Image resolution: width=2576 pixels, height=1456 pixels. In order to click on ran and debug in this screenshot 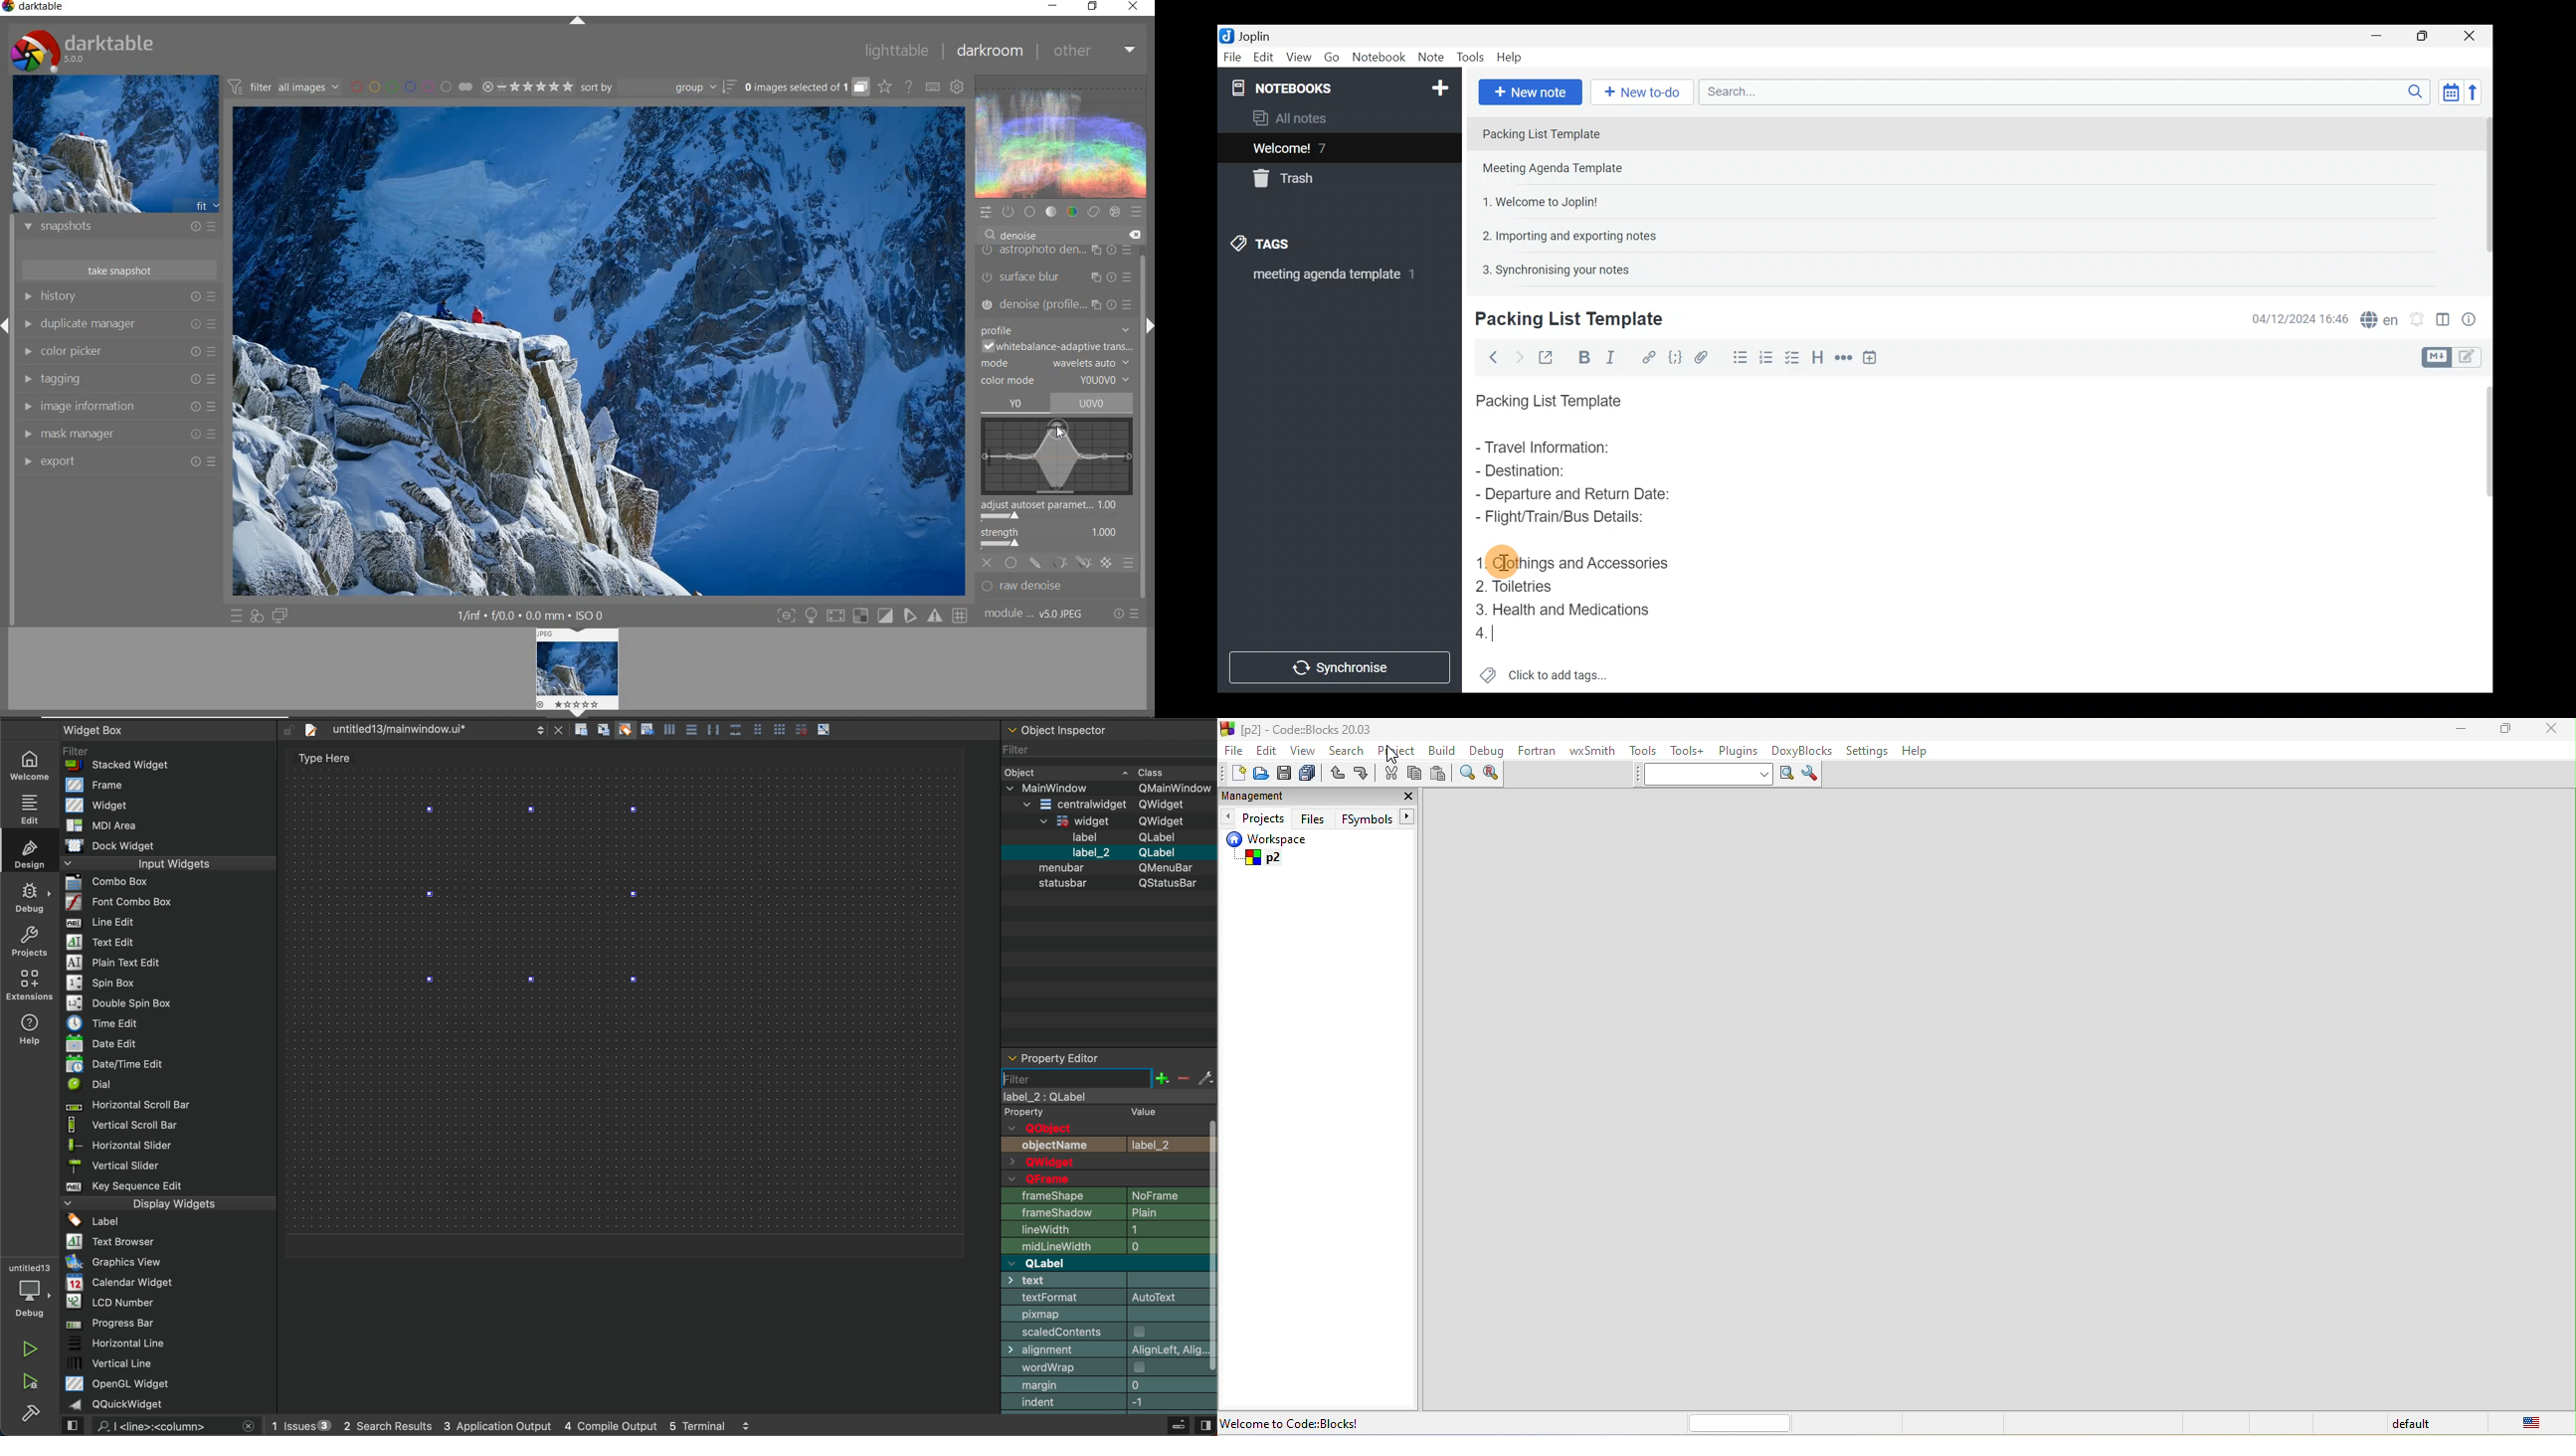, I will do `click(37, 1383)`.